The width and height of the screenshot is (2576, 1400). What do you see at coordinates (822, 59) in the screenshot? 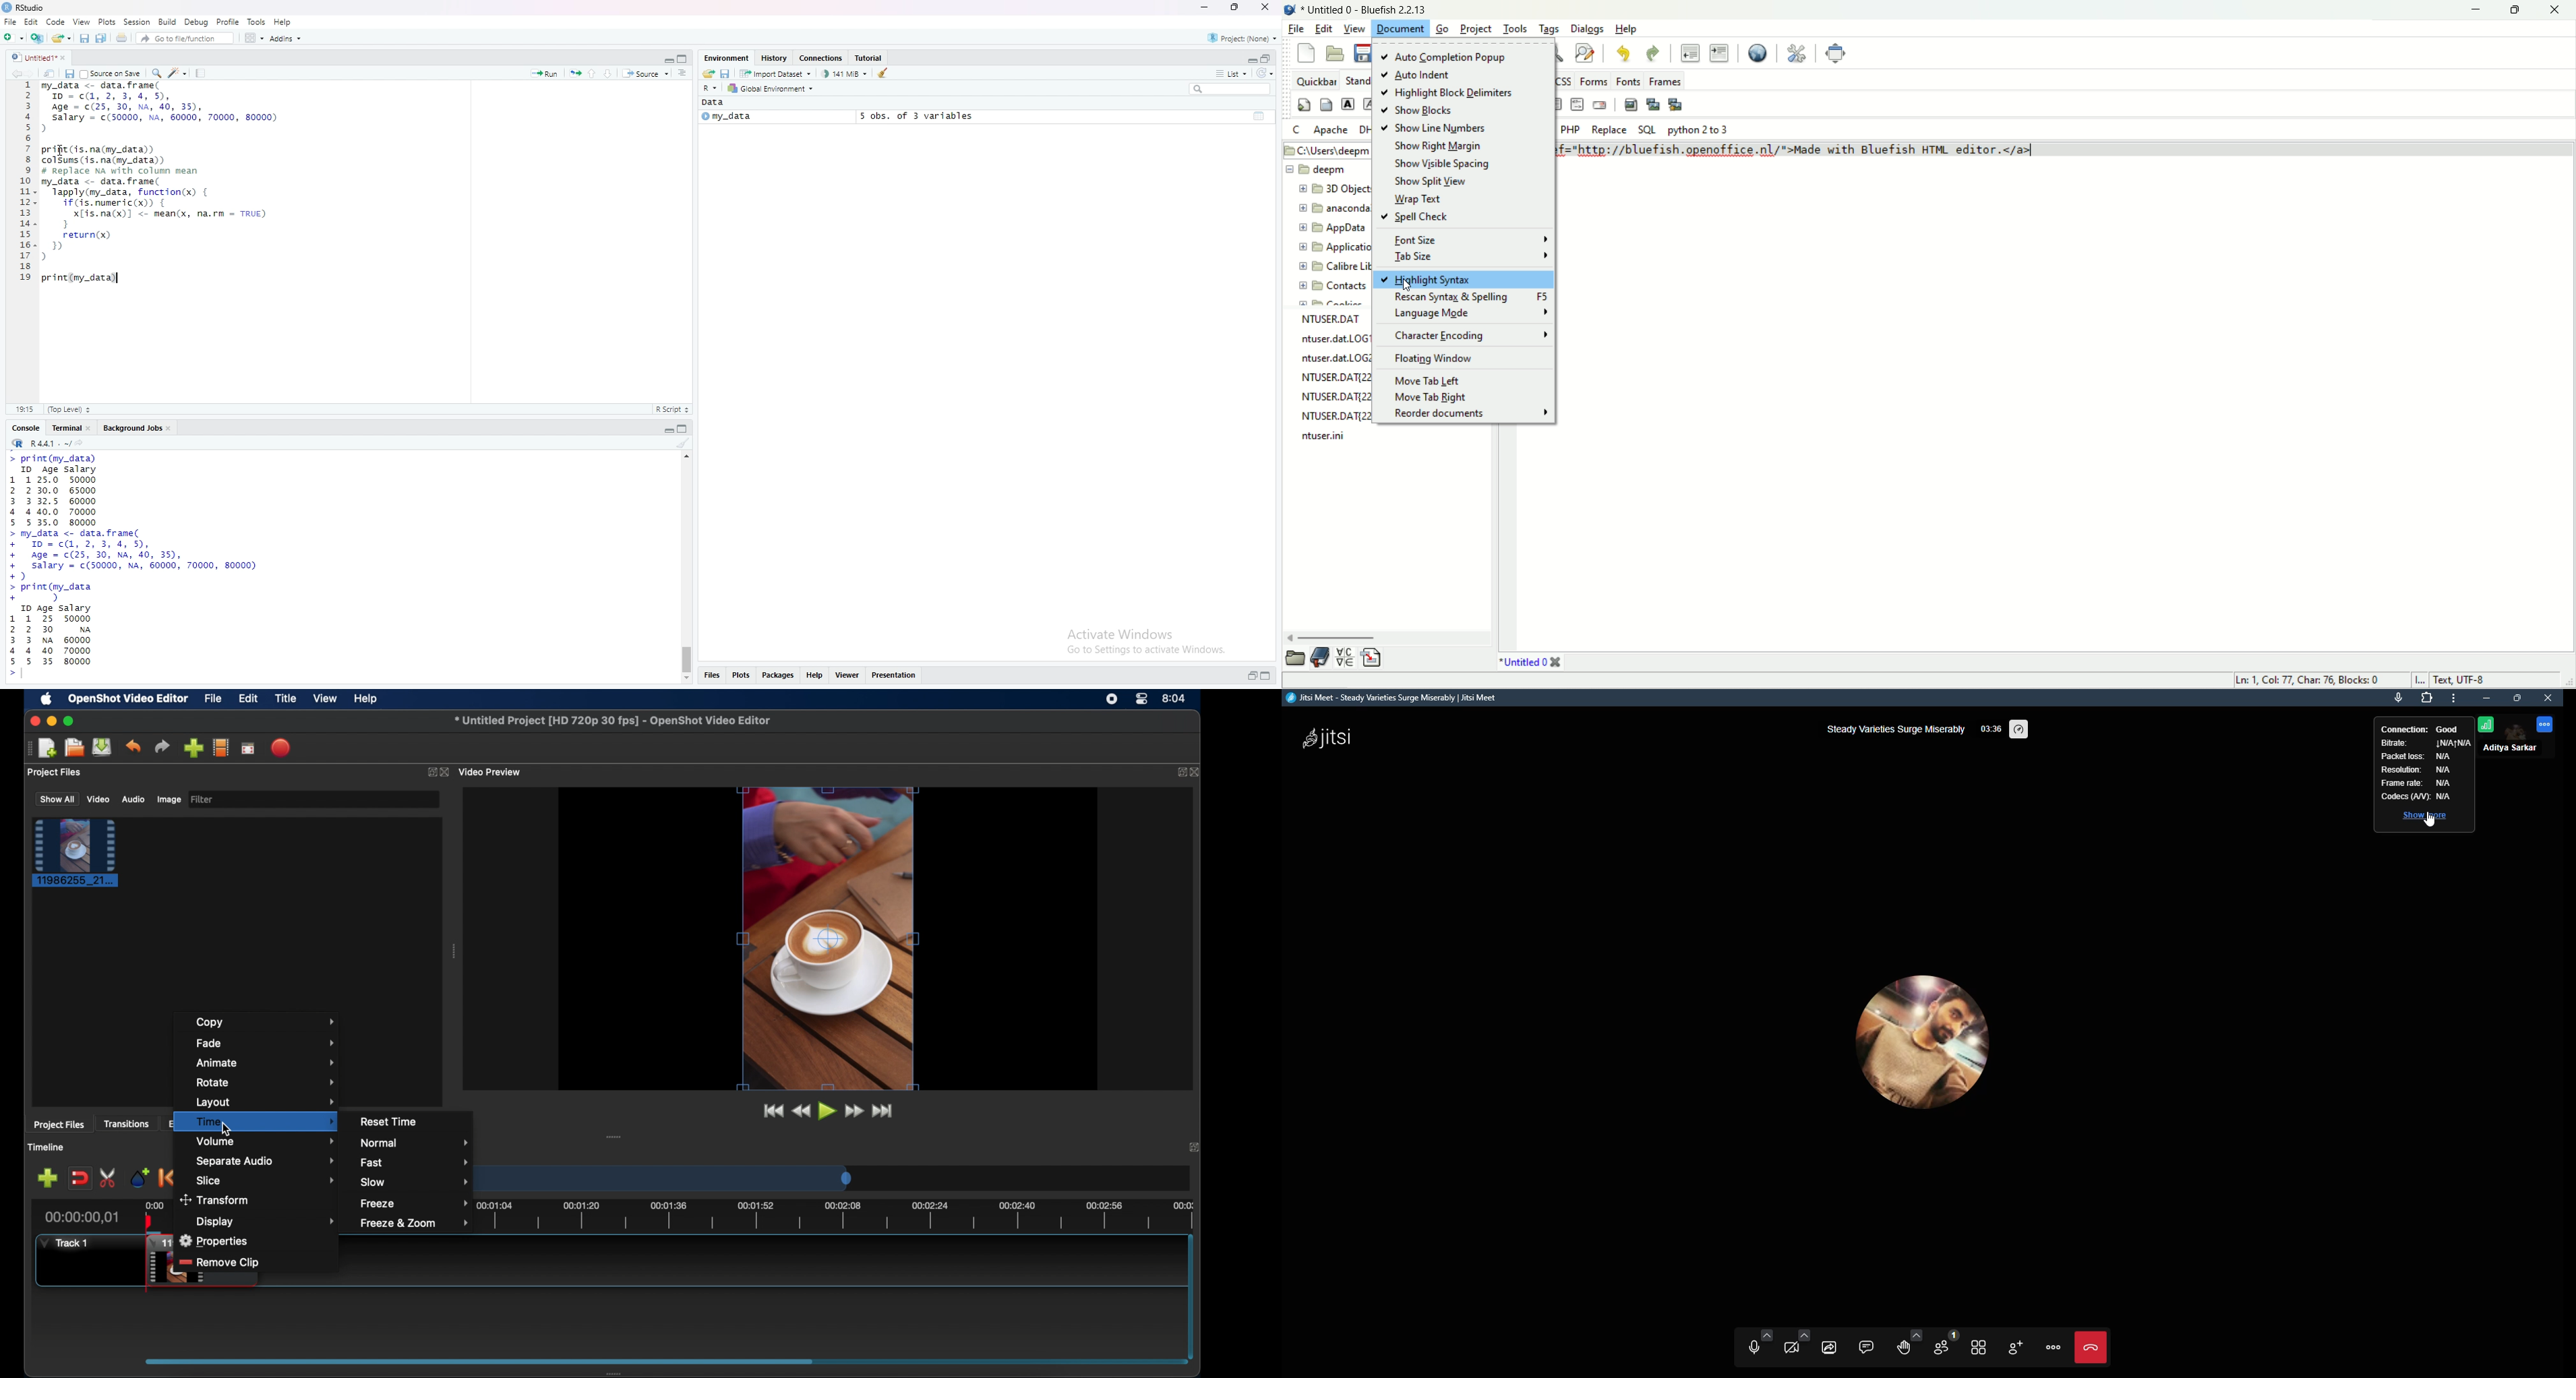
I see `connections` at bounding box center [822, 59].